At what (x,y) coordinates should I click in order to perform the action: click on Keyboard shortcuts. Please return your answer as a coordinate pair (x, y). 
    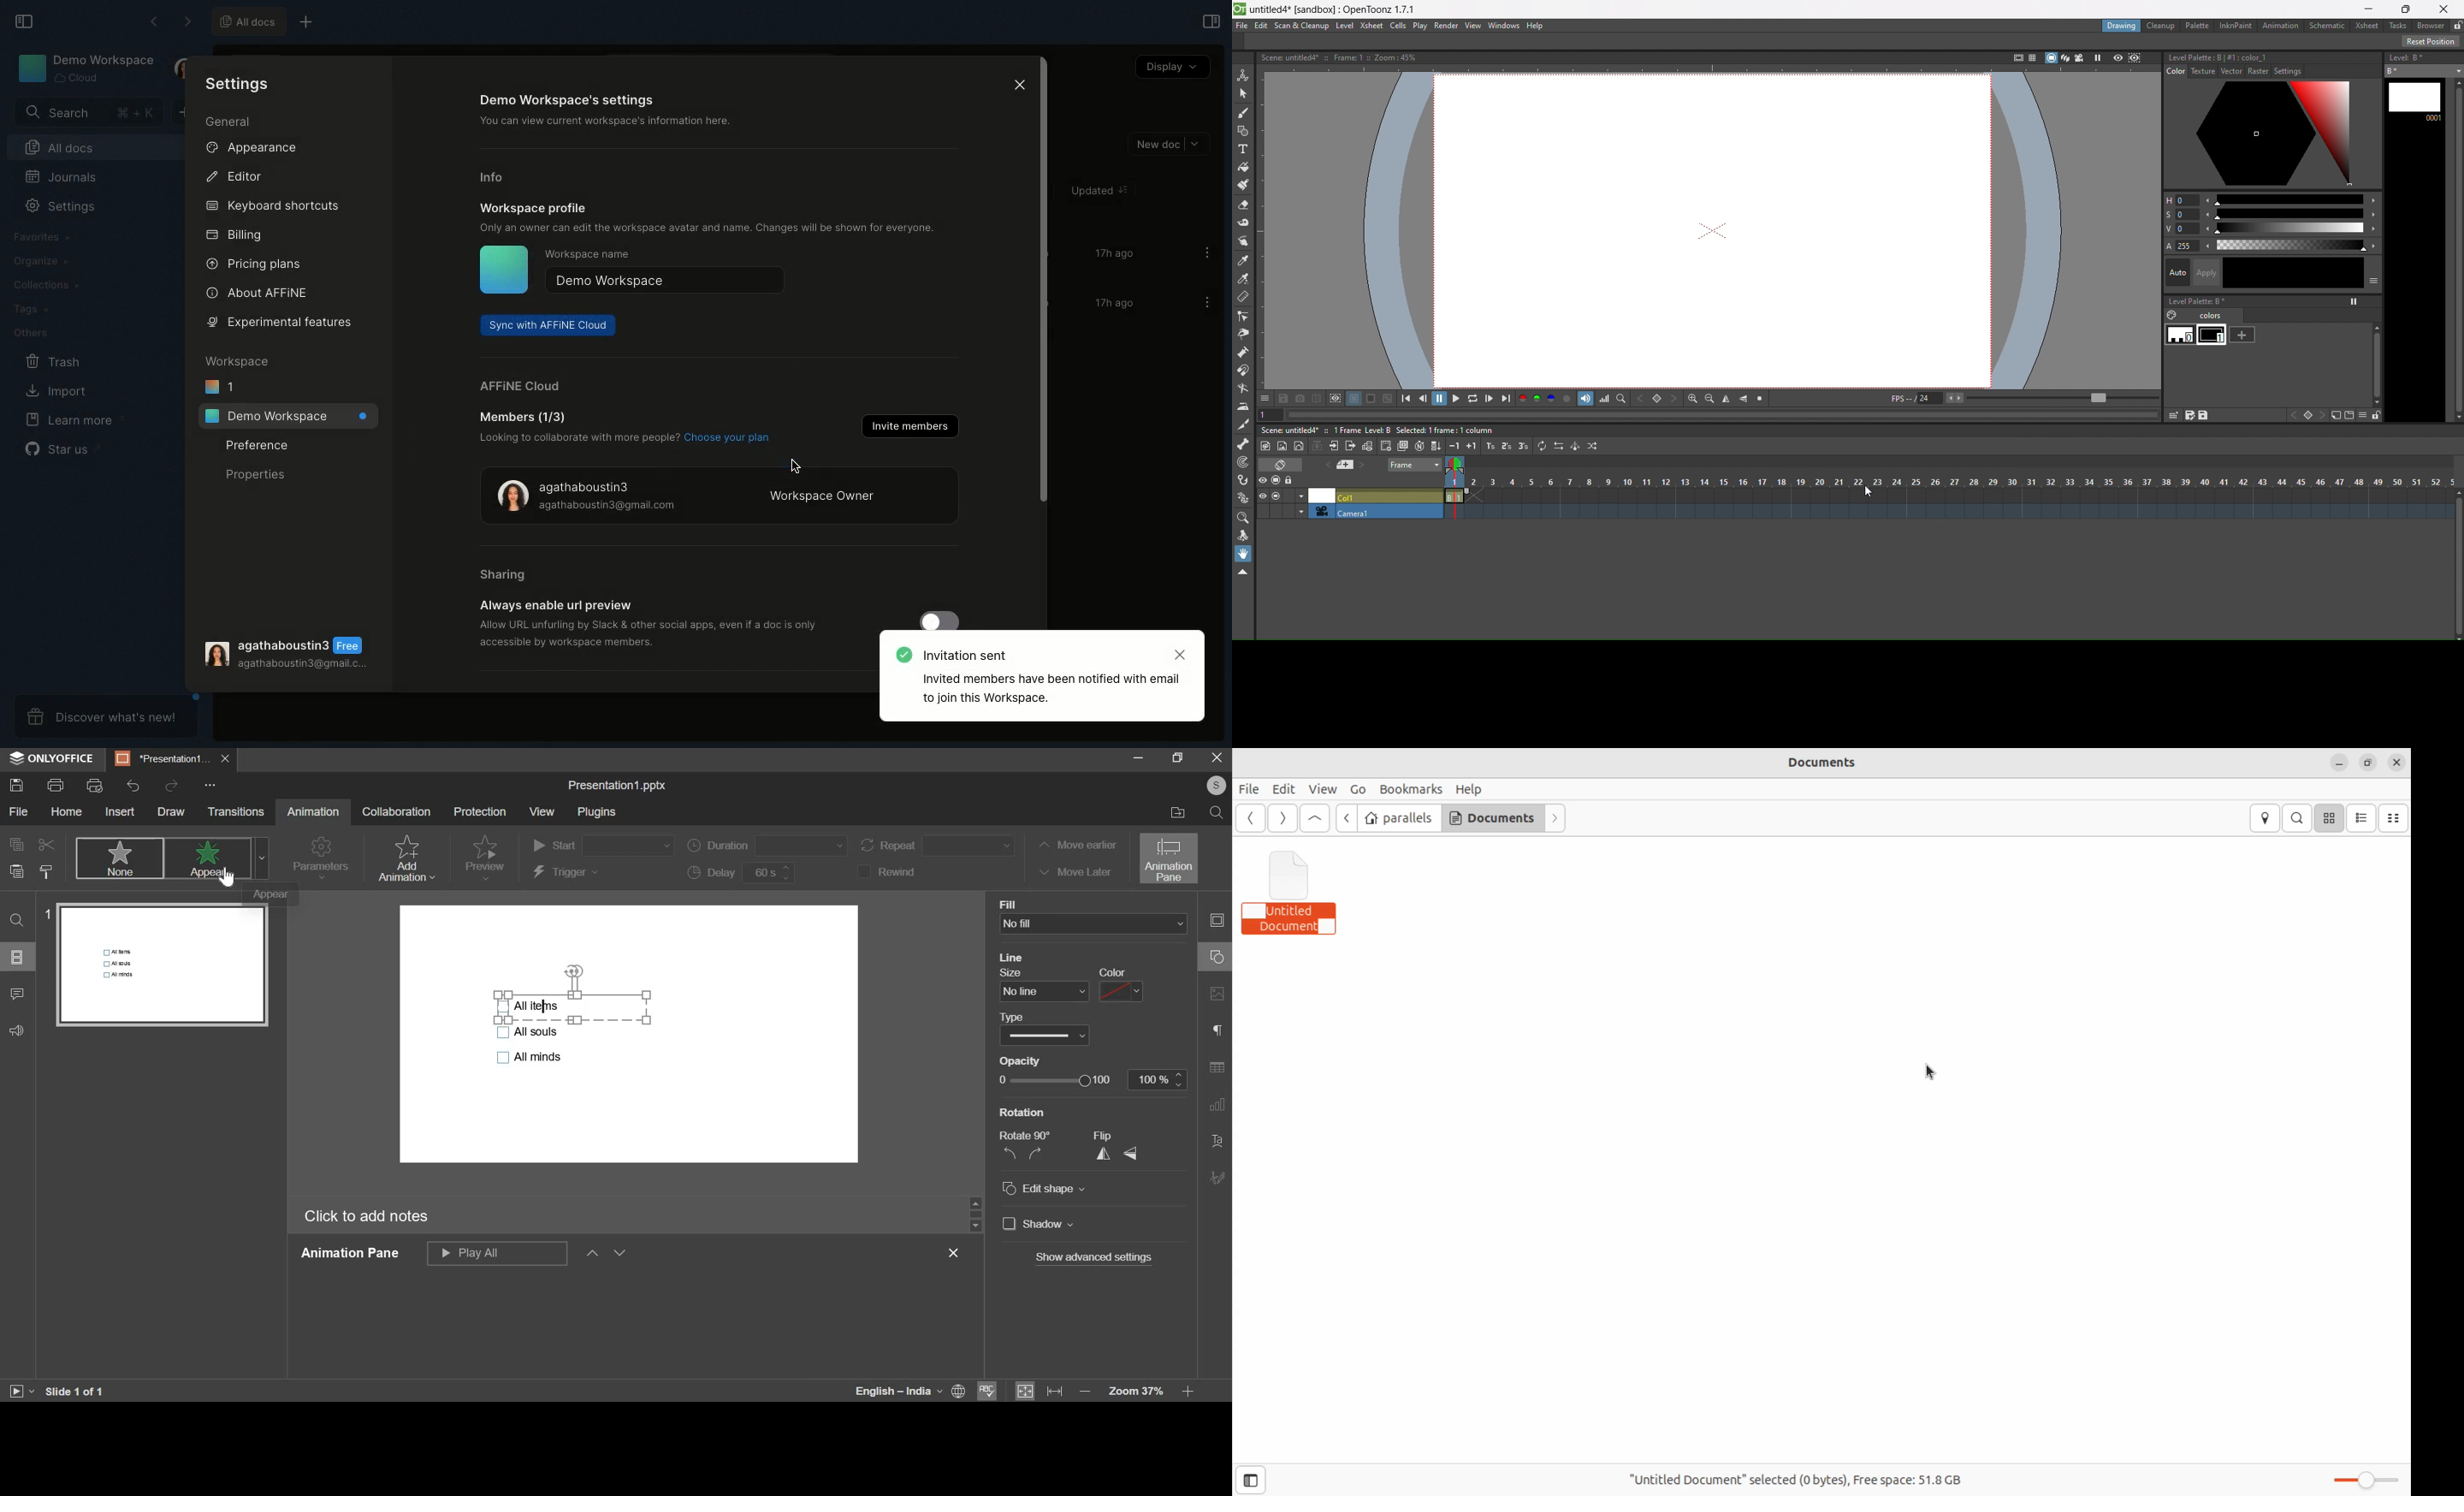
    Looking at the image, I should click on (273, 203).